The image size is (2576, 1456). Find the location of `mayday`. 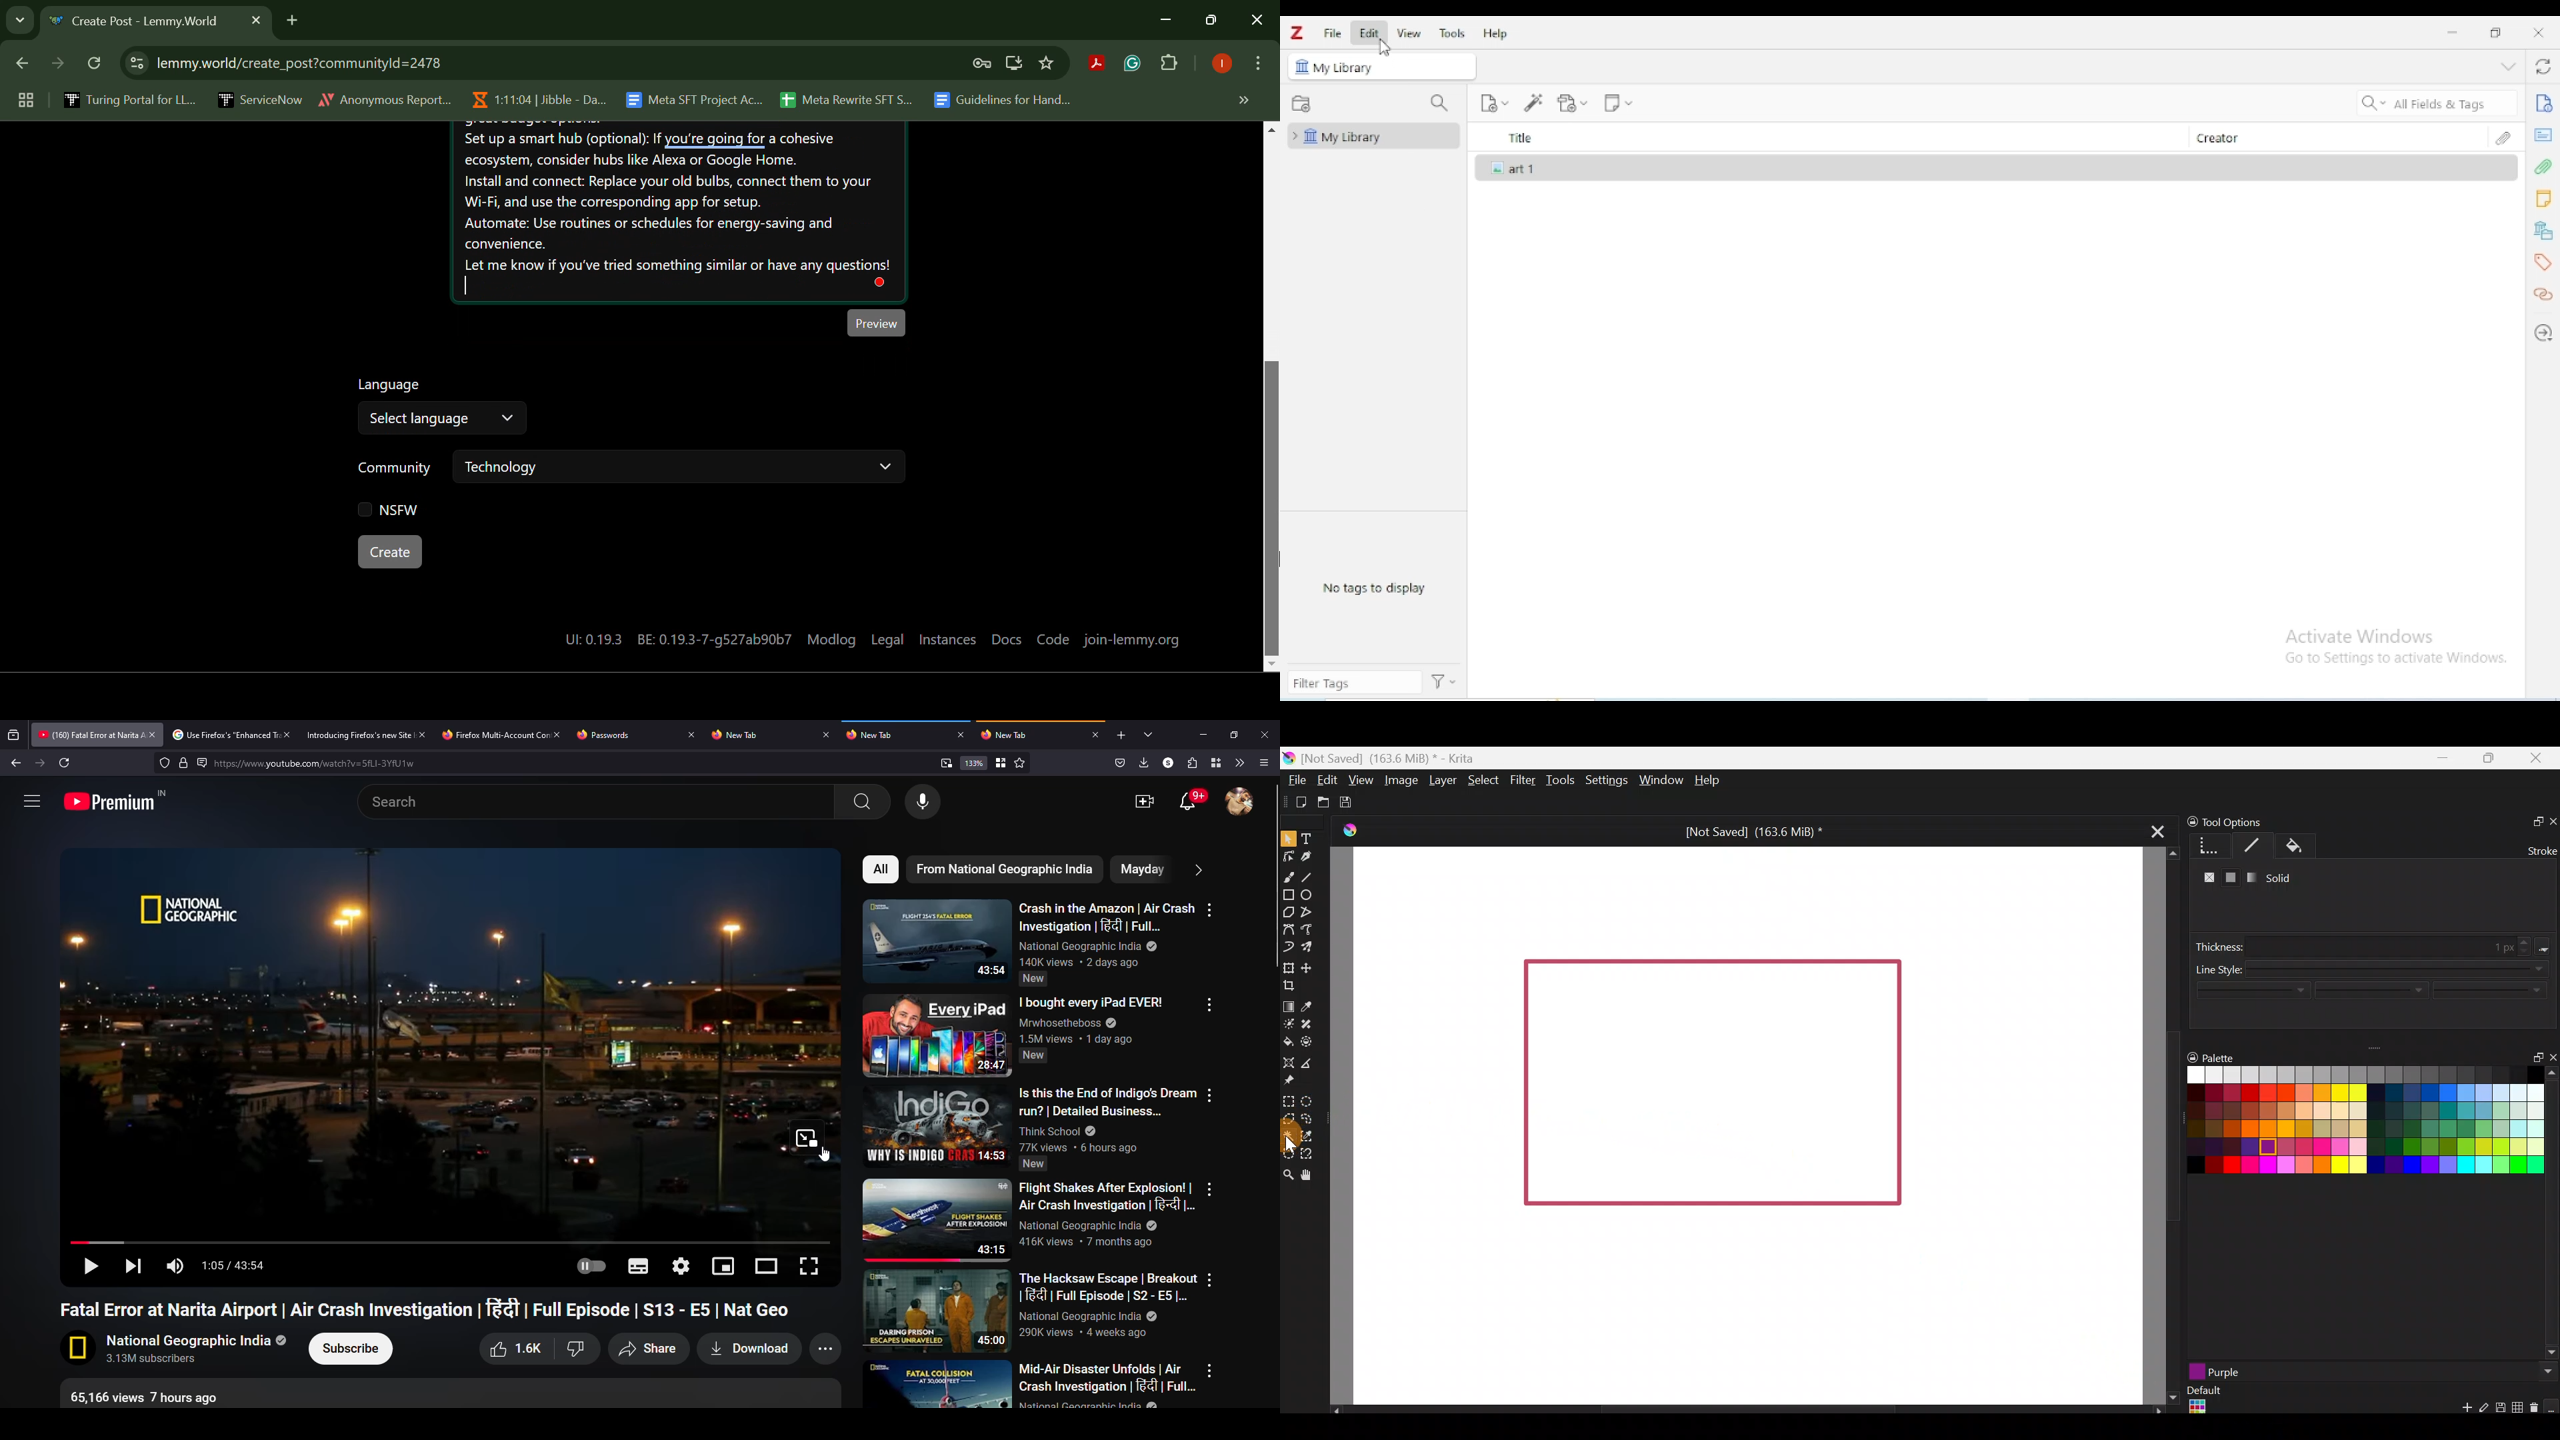

mayday is located at coordinates (1140, 869).